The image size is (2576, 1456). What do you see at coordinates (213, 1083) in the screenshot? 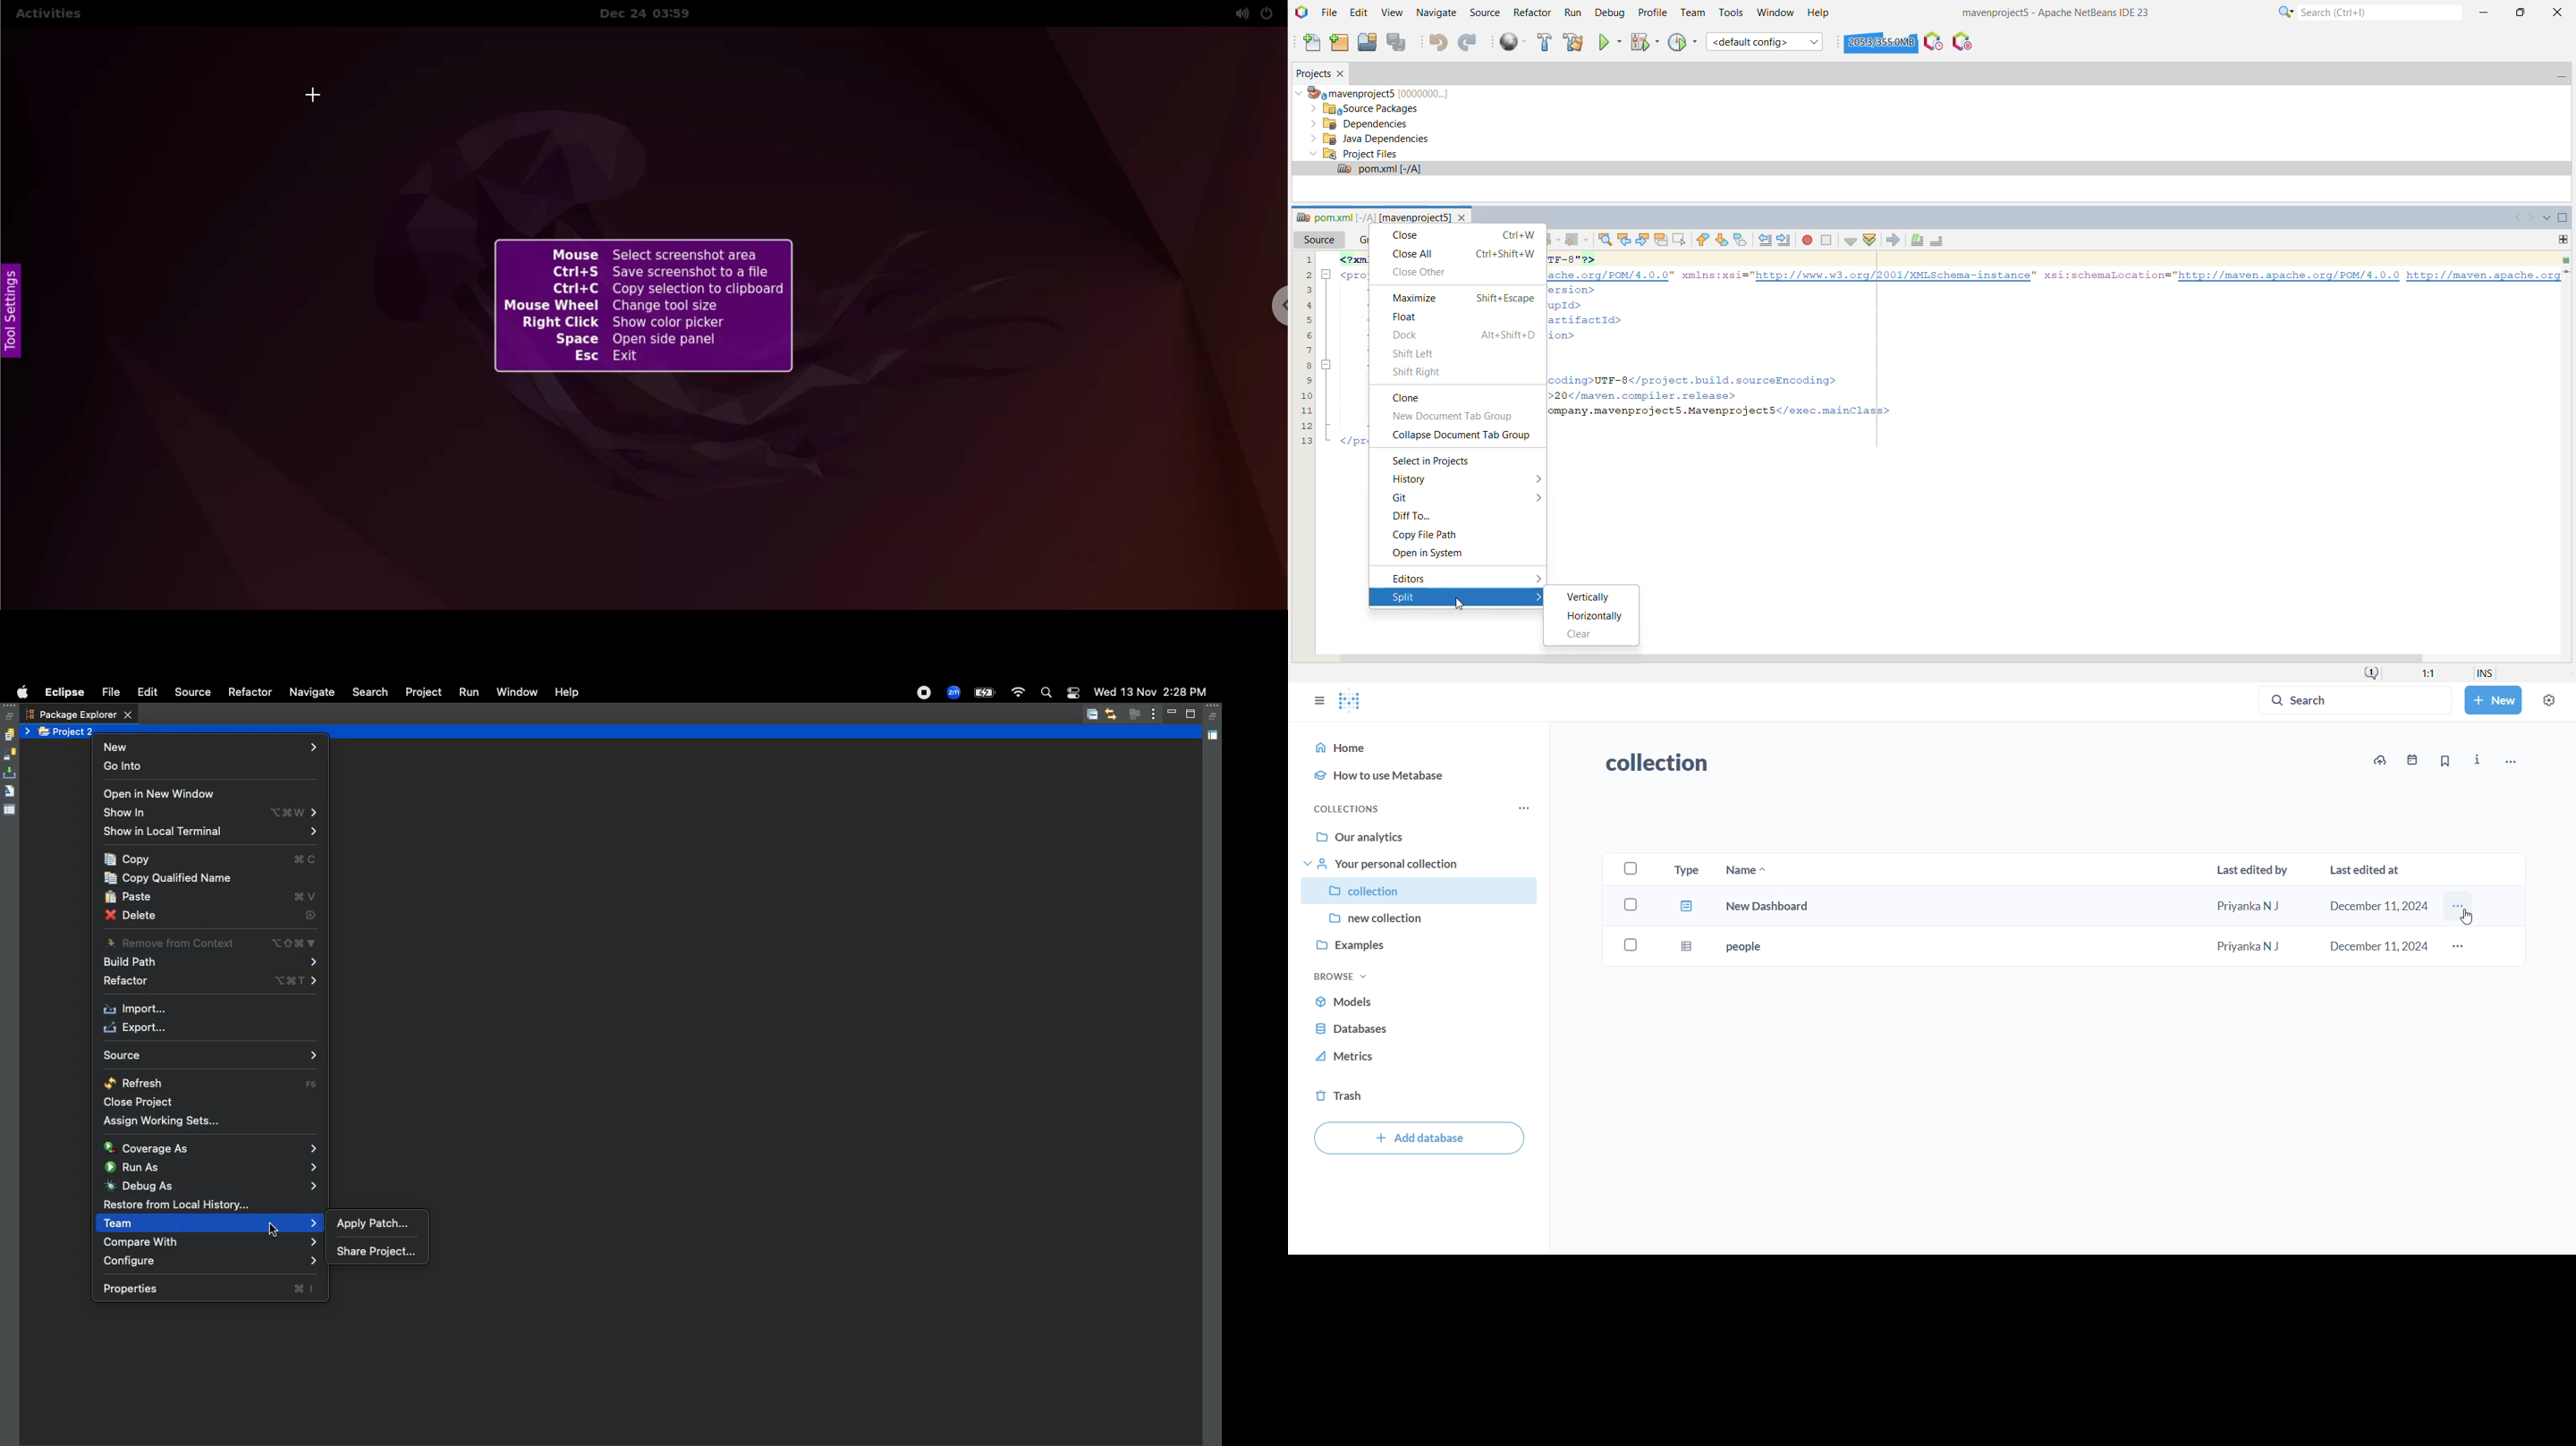
I see `Refresh` at bounding box center [213, 1083].